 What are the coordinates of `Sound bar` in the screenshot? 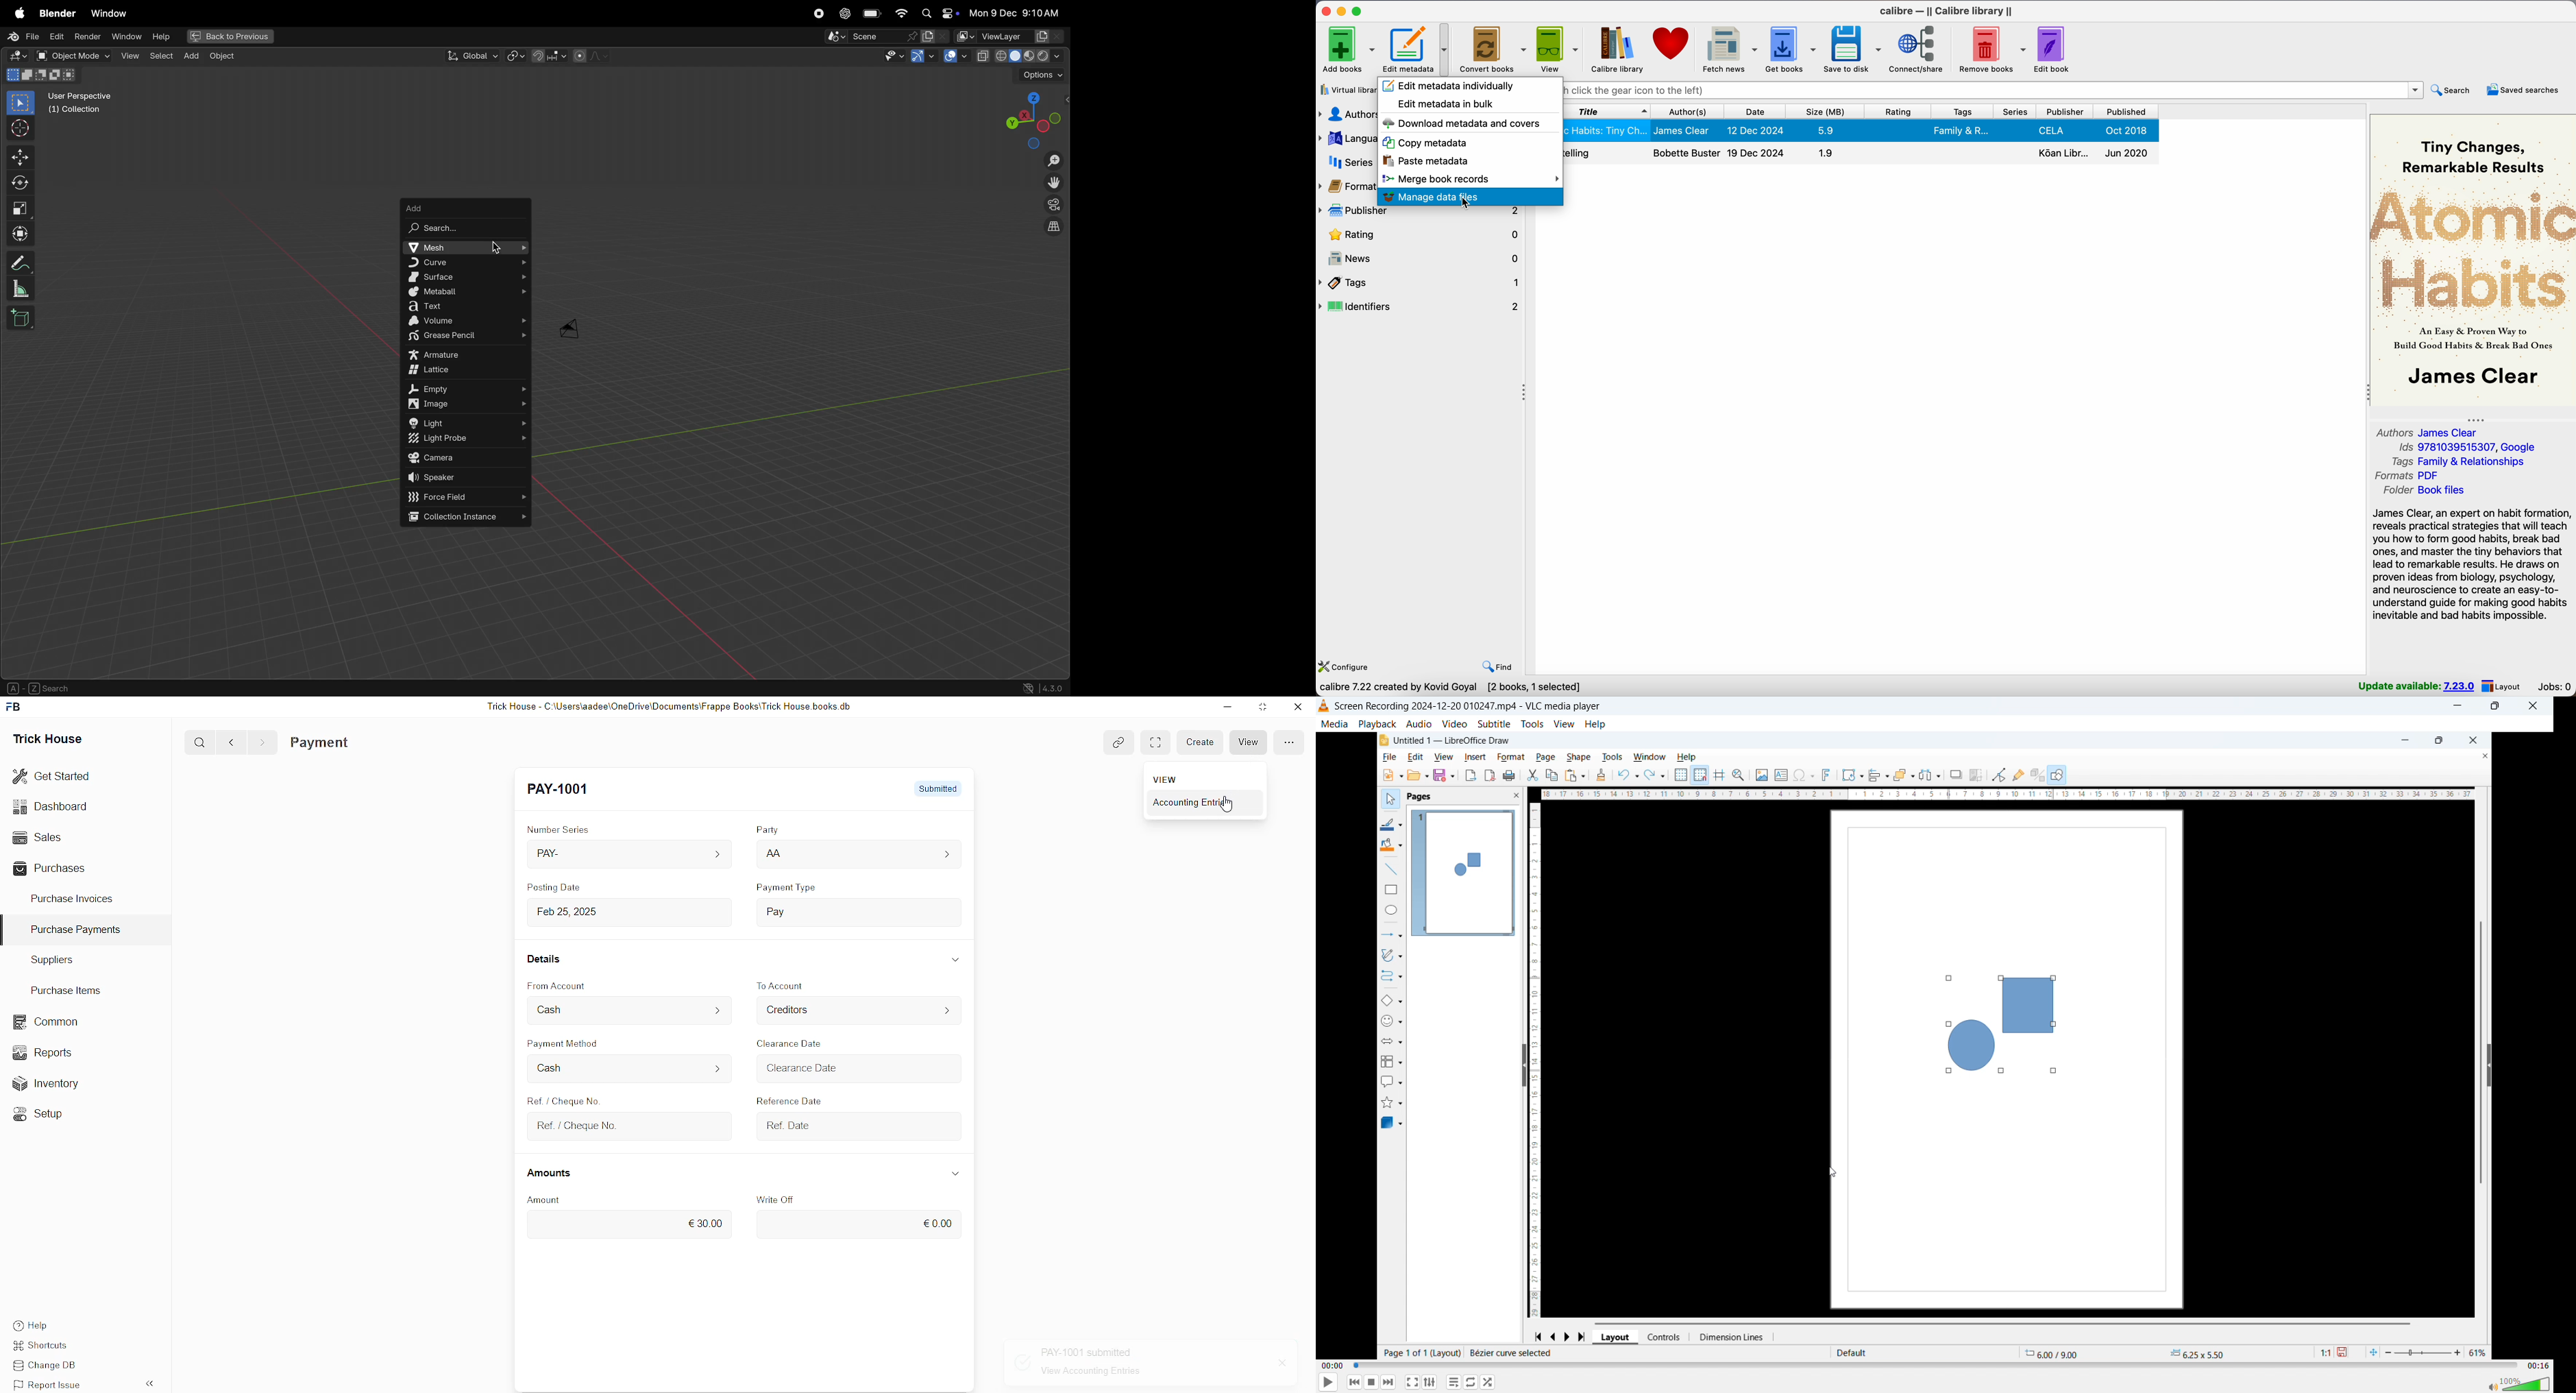 It's located at (2519, 1383).